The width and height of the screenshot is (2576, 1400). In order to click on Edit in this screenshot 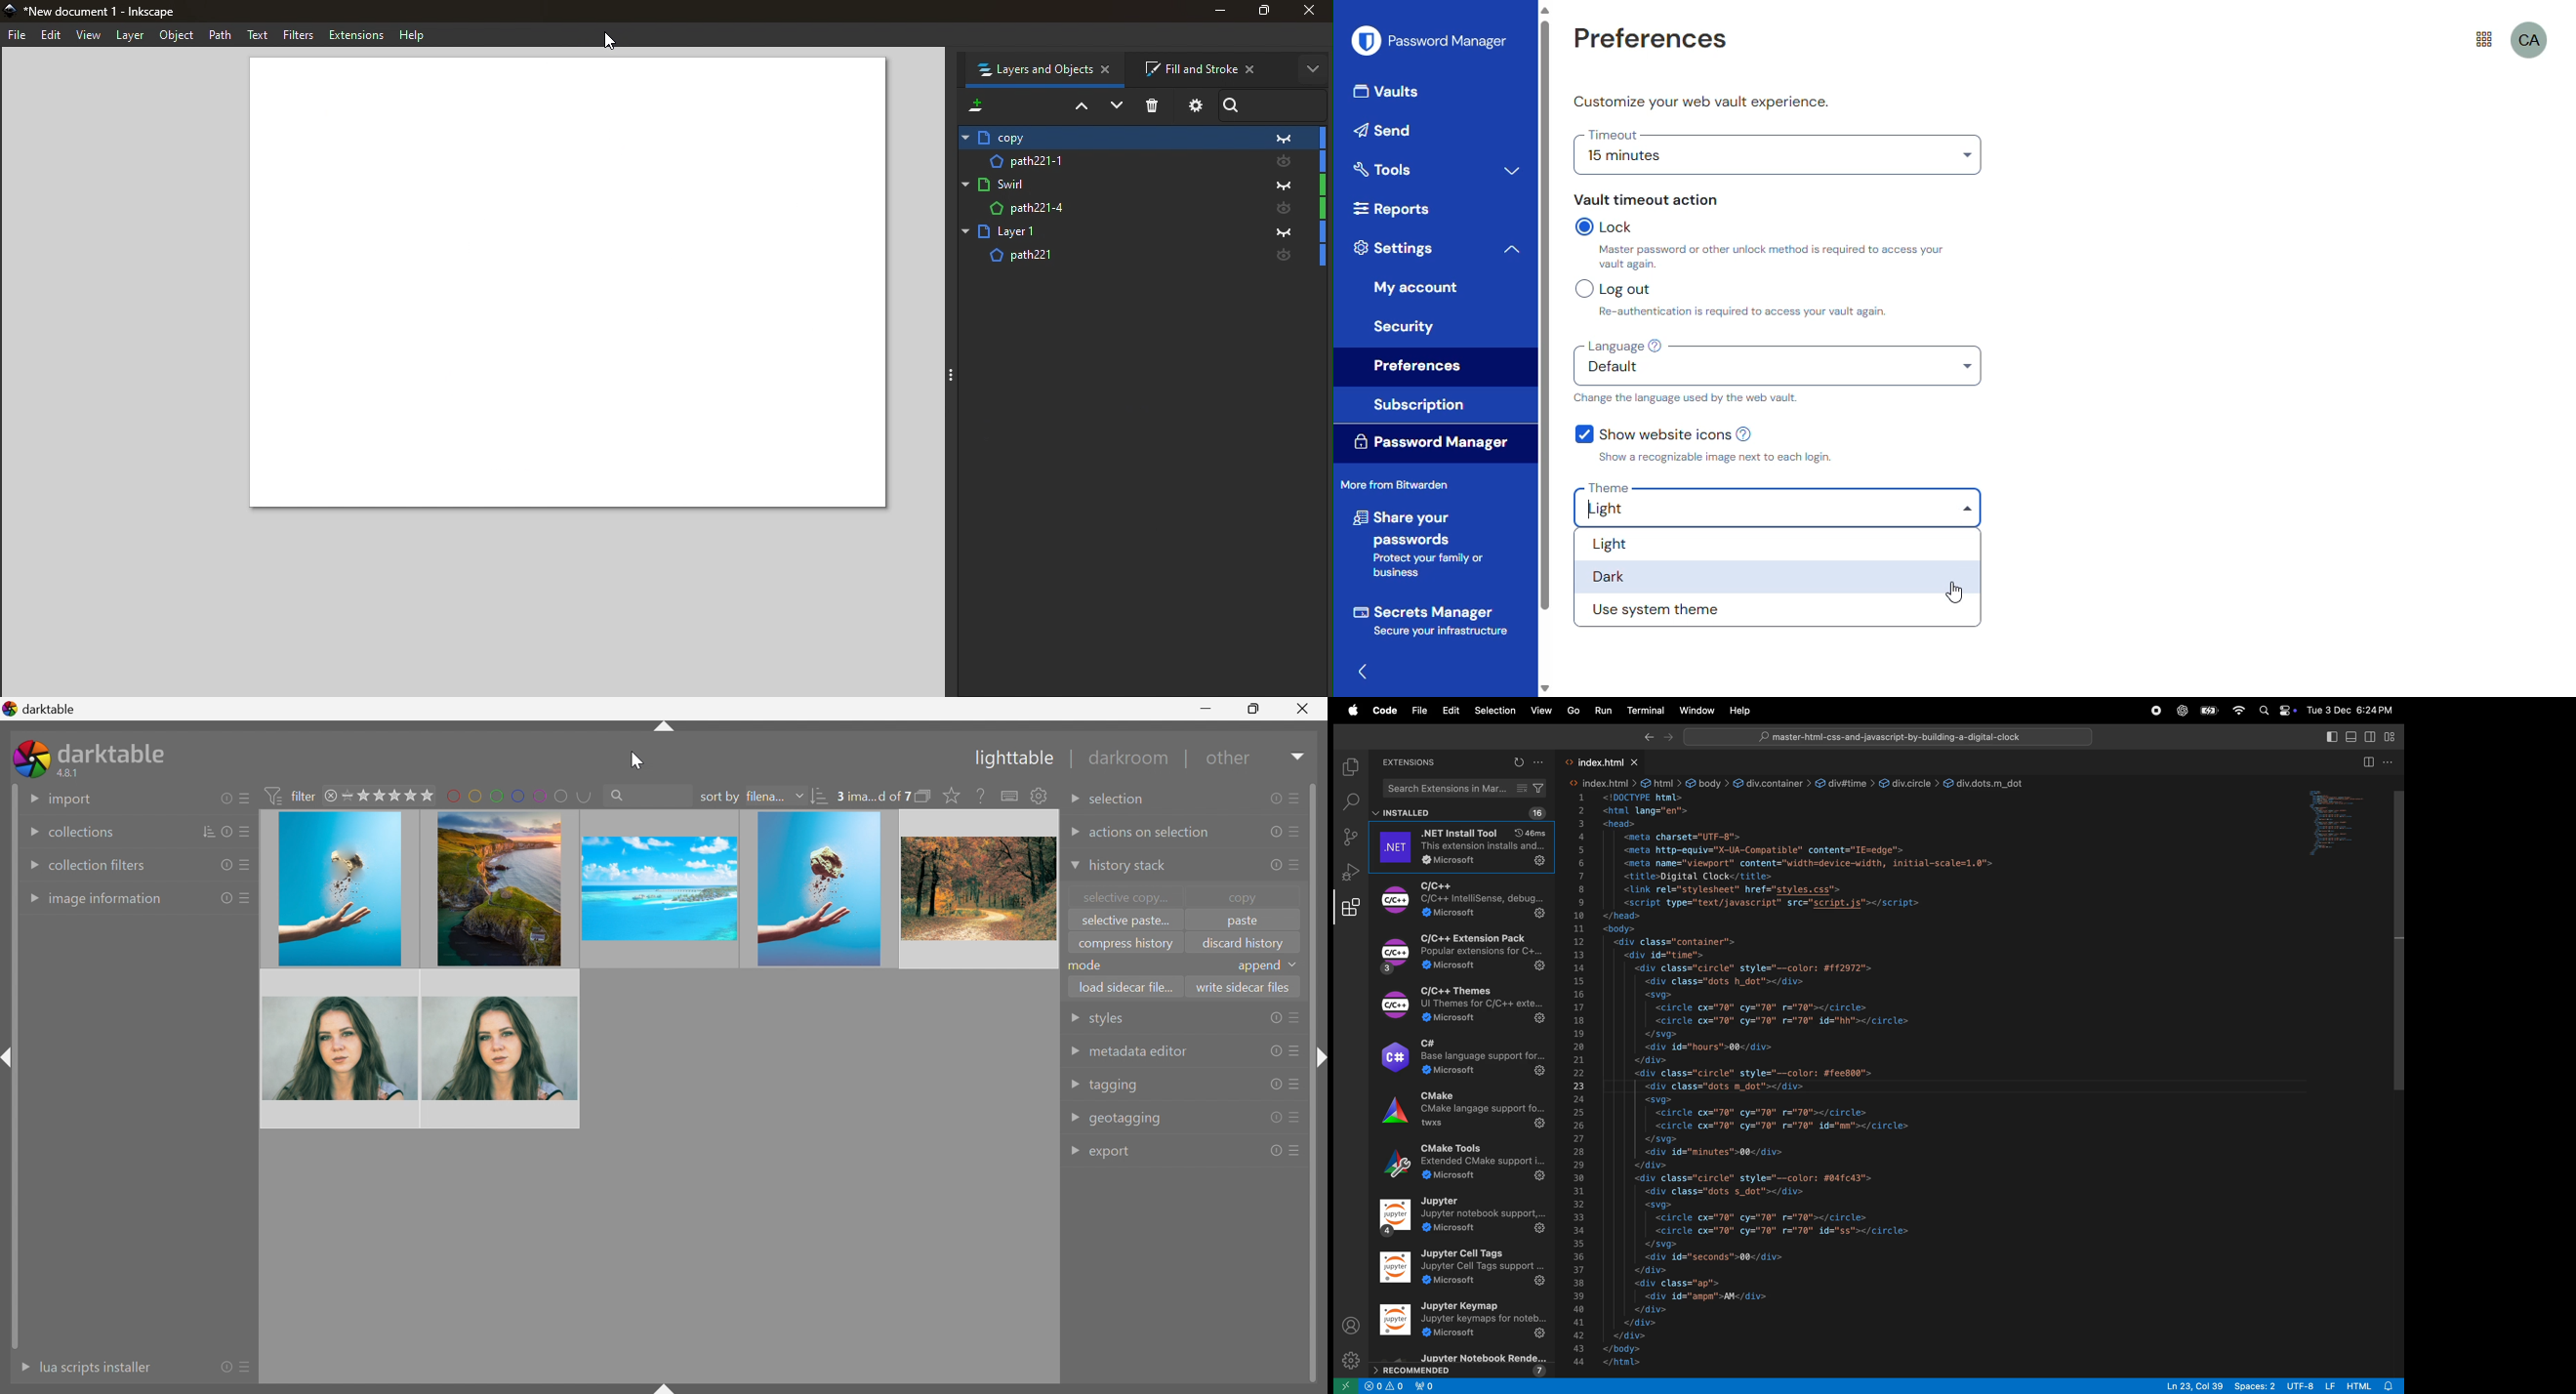, I will do `click(52, 35)`.